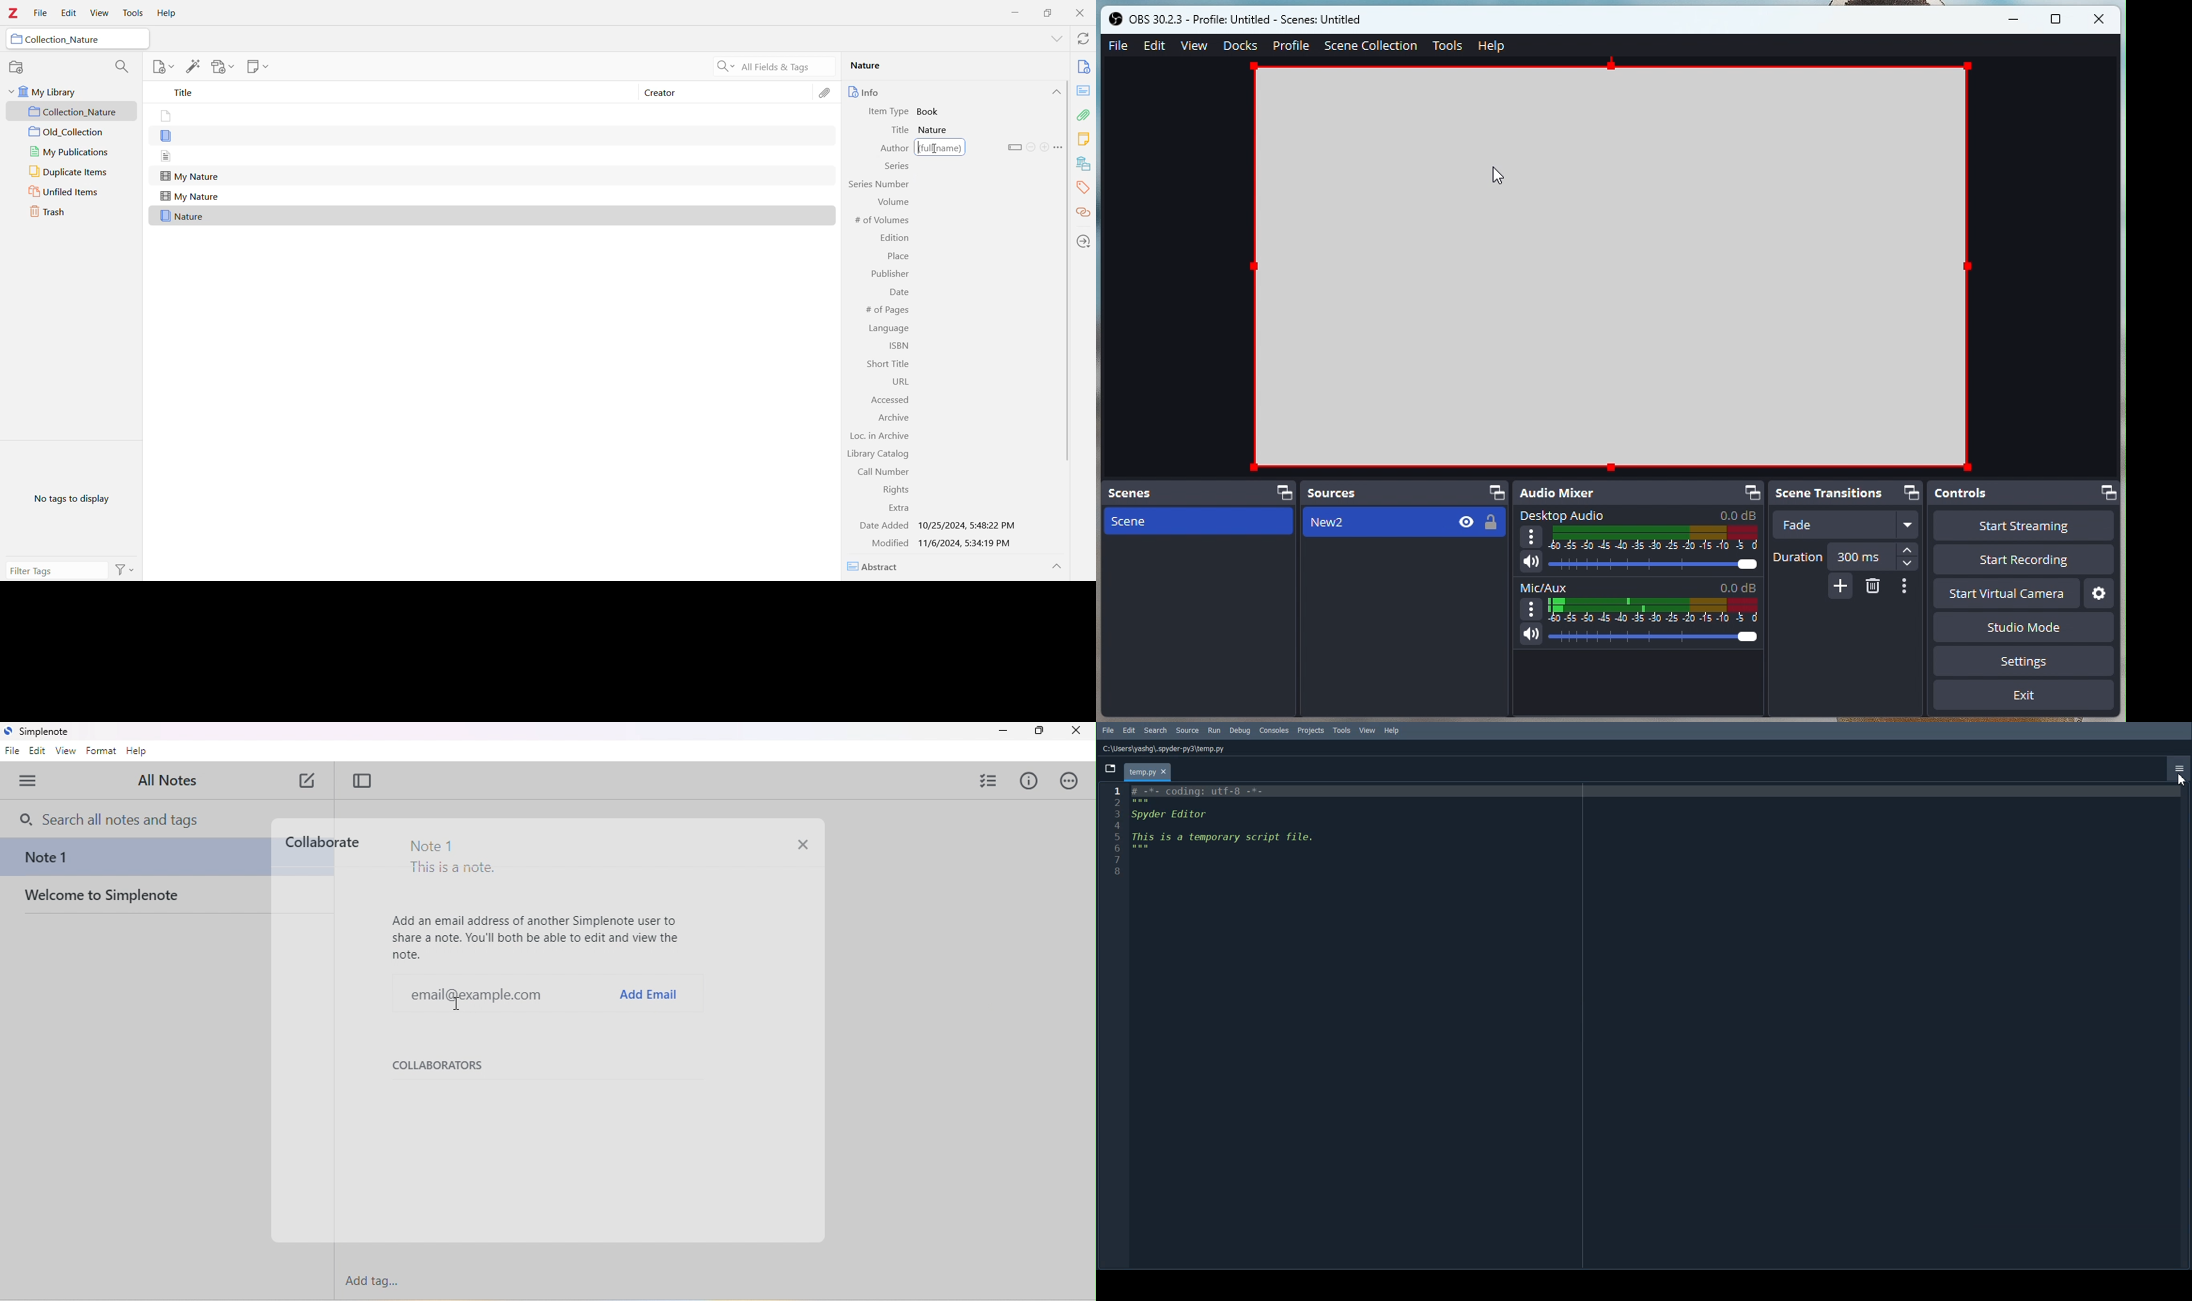  Describe the element at coordinates (885, 364) in the screenshot. I see `Short Title` at that location.